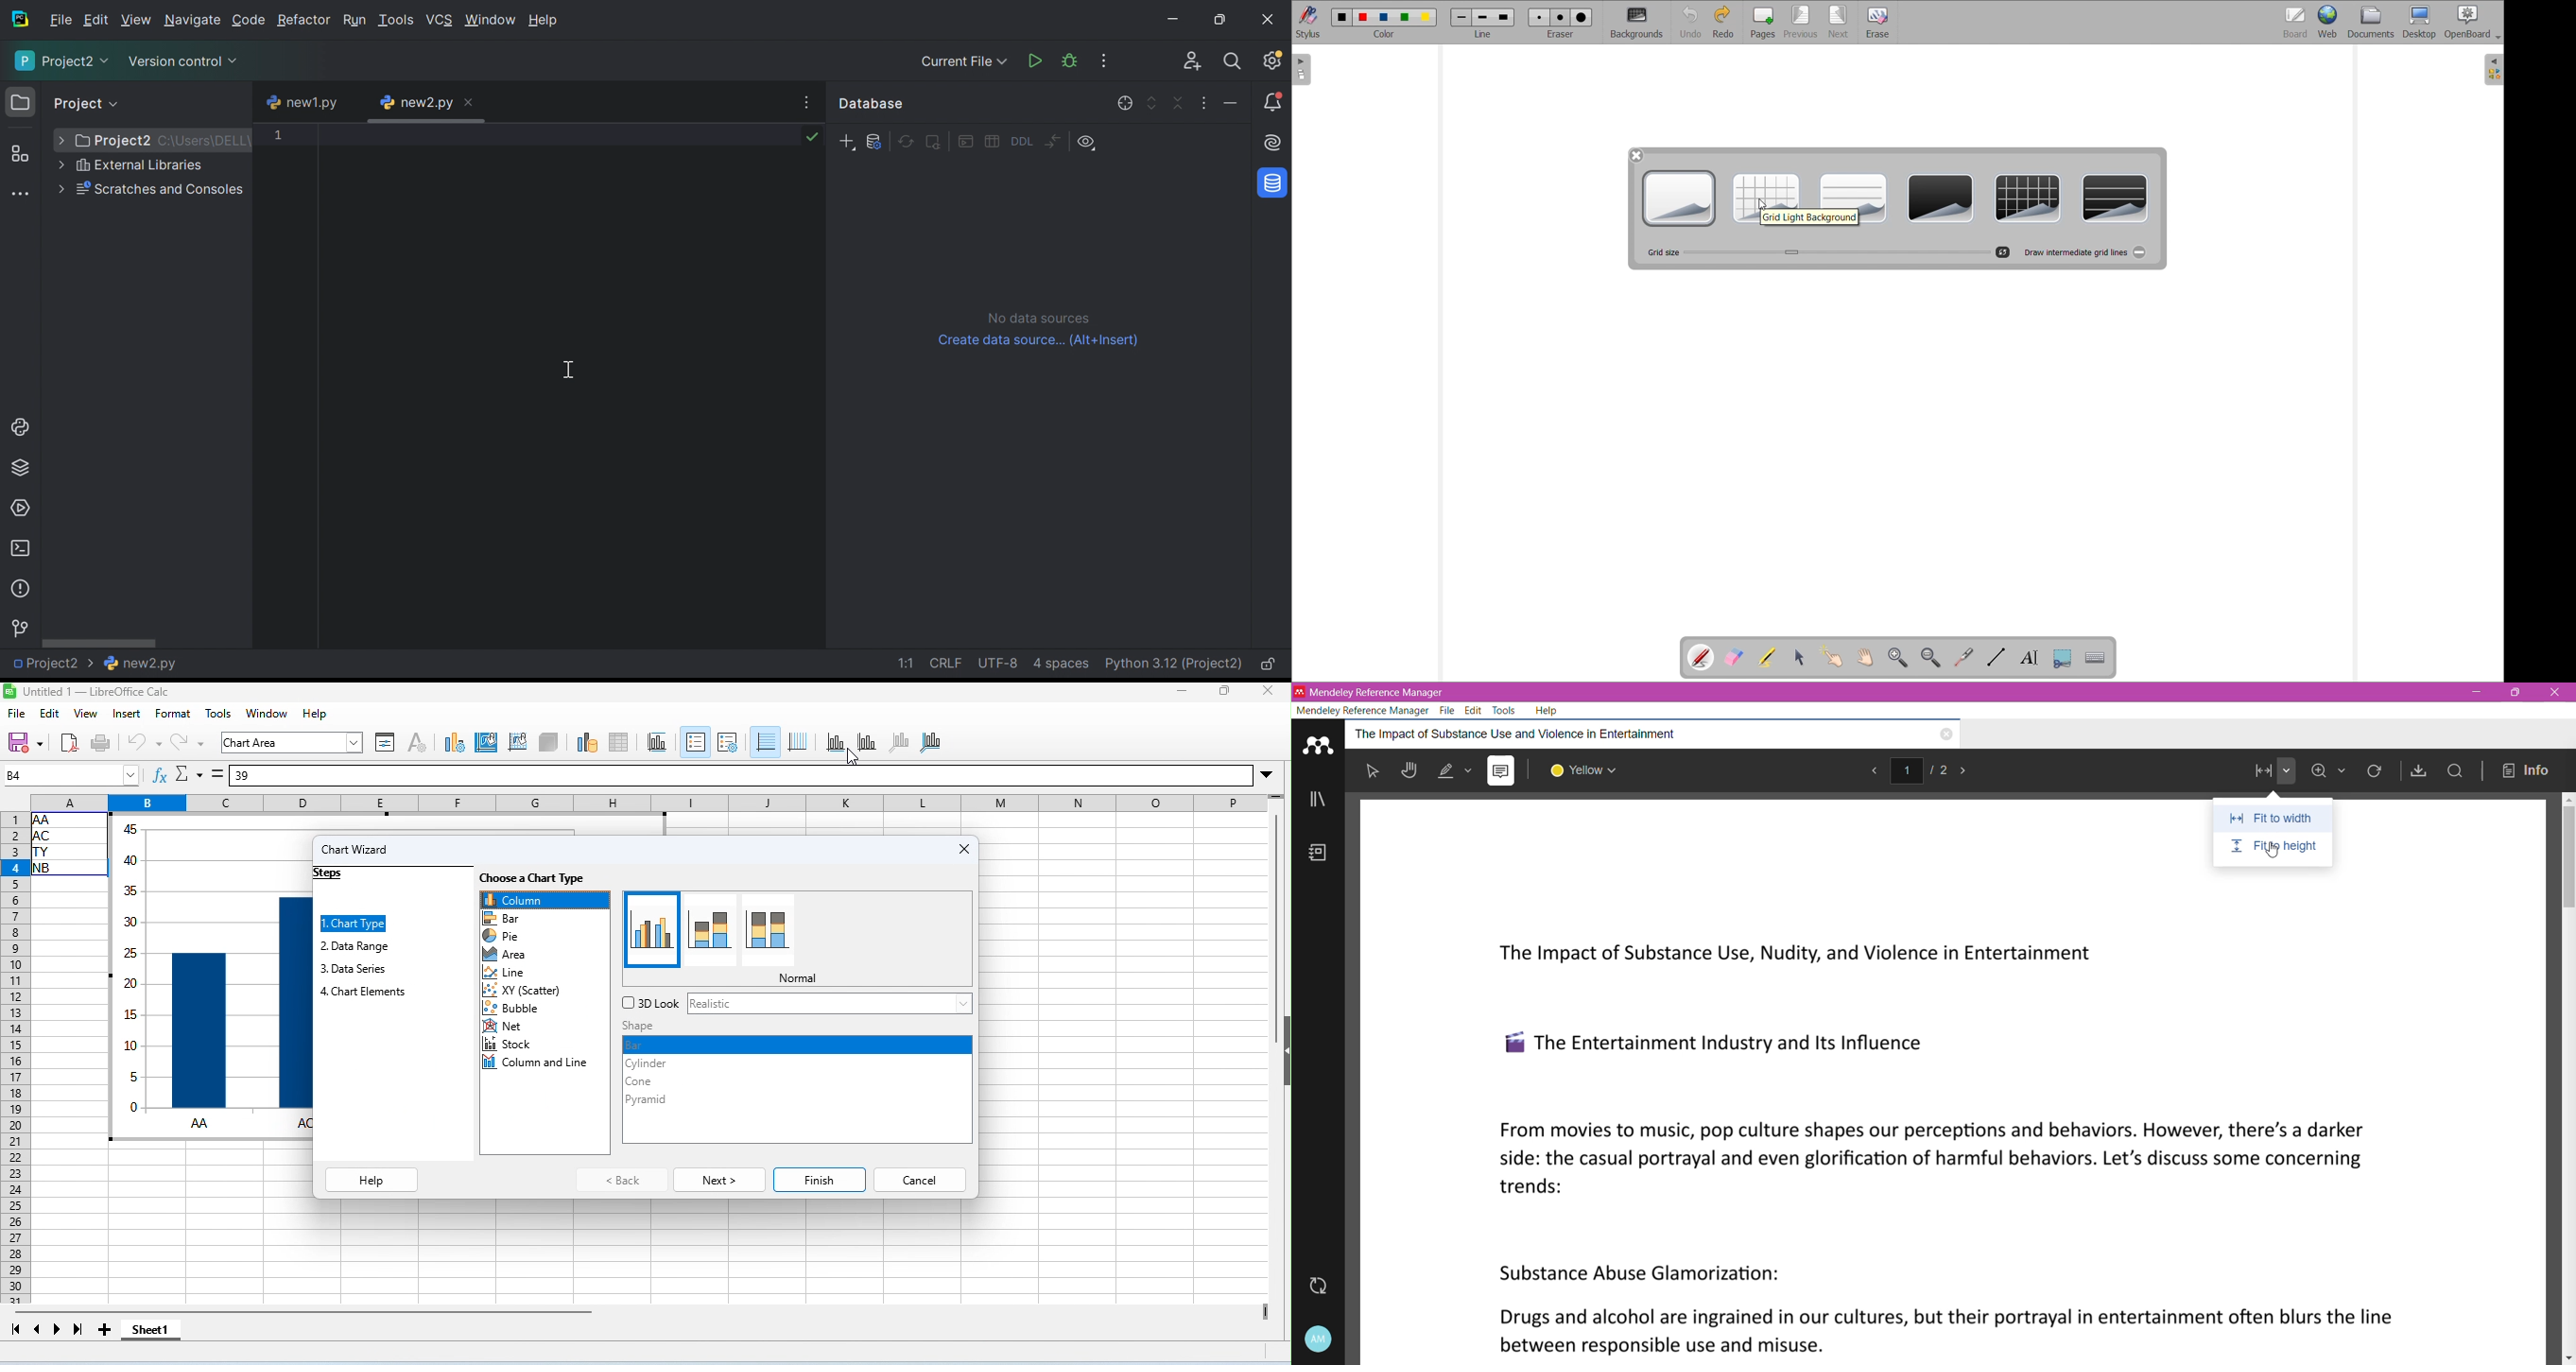 The width and height of the screenshot is (2576, 1372). Describe the element at coordinates (1964, 657) in the screenshot. I see `Virtual laser pointer` at that location.